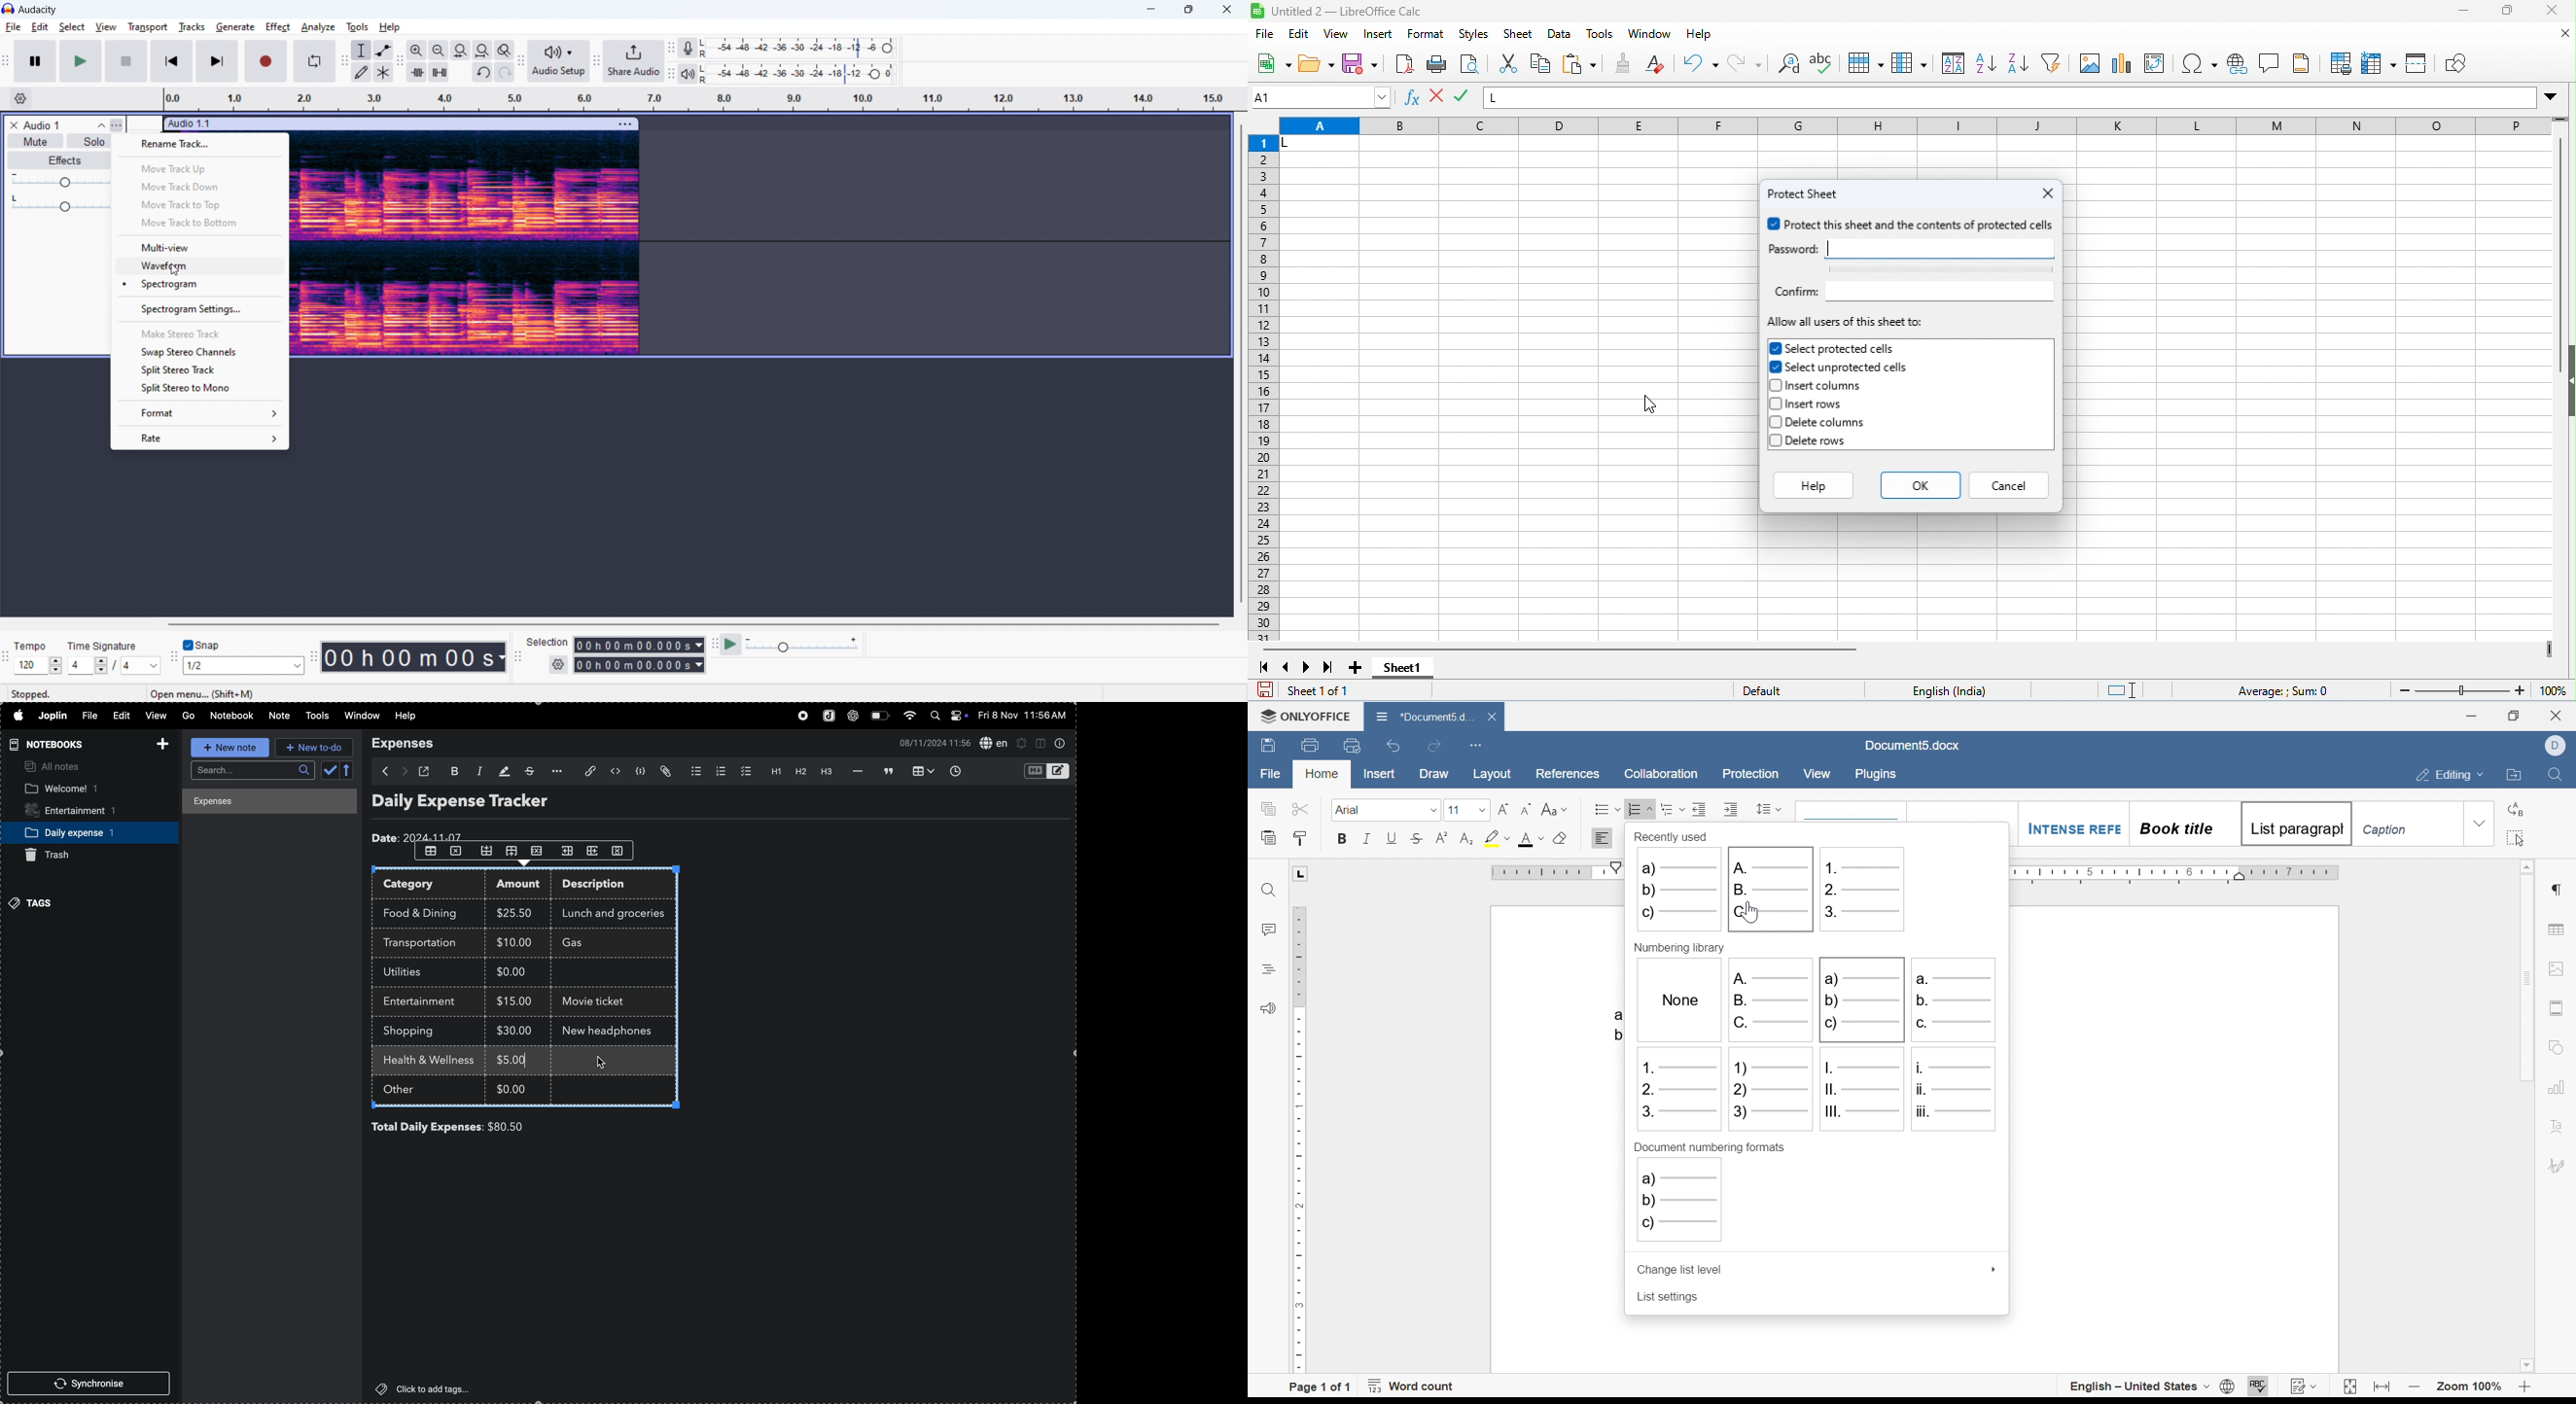  What do you see at coordinates (487, 850) in the screenshot?
I see `` at bounding box center [487, 850].